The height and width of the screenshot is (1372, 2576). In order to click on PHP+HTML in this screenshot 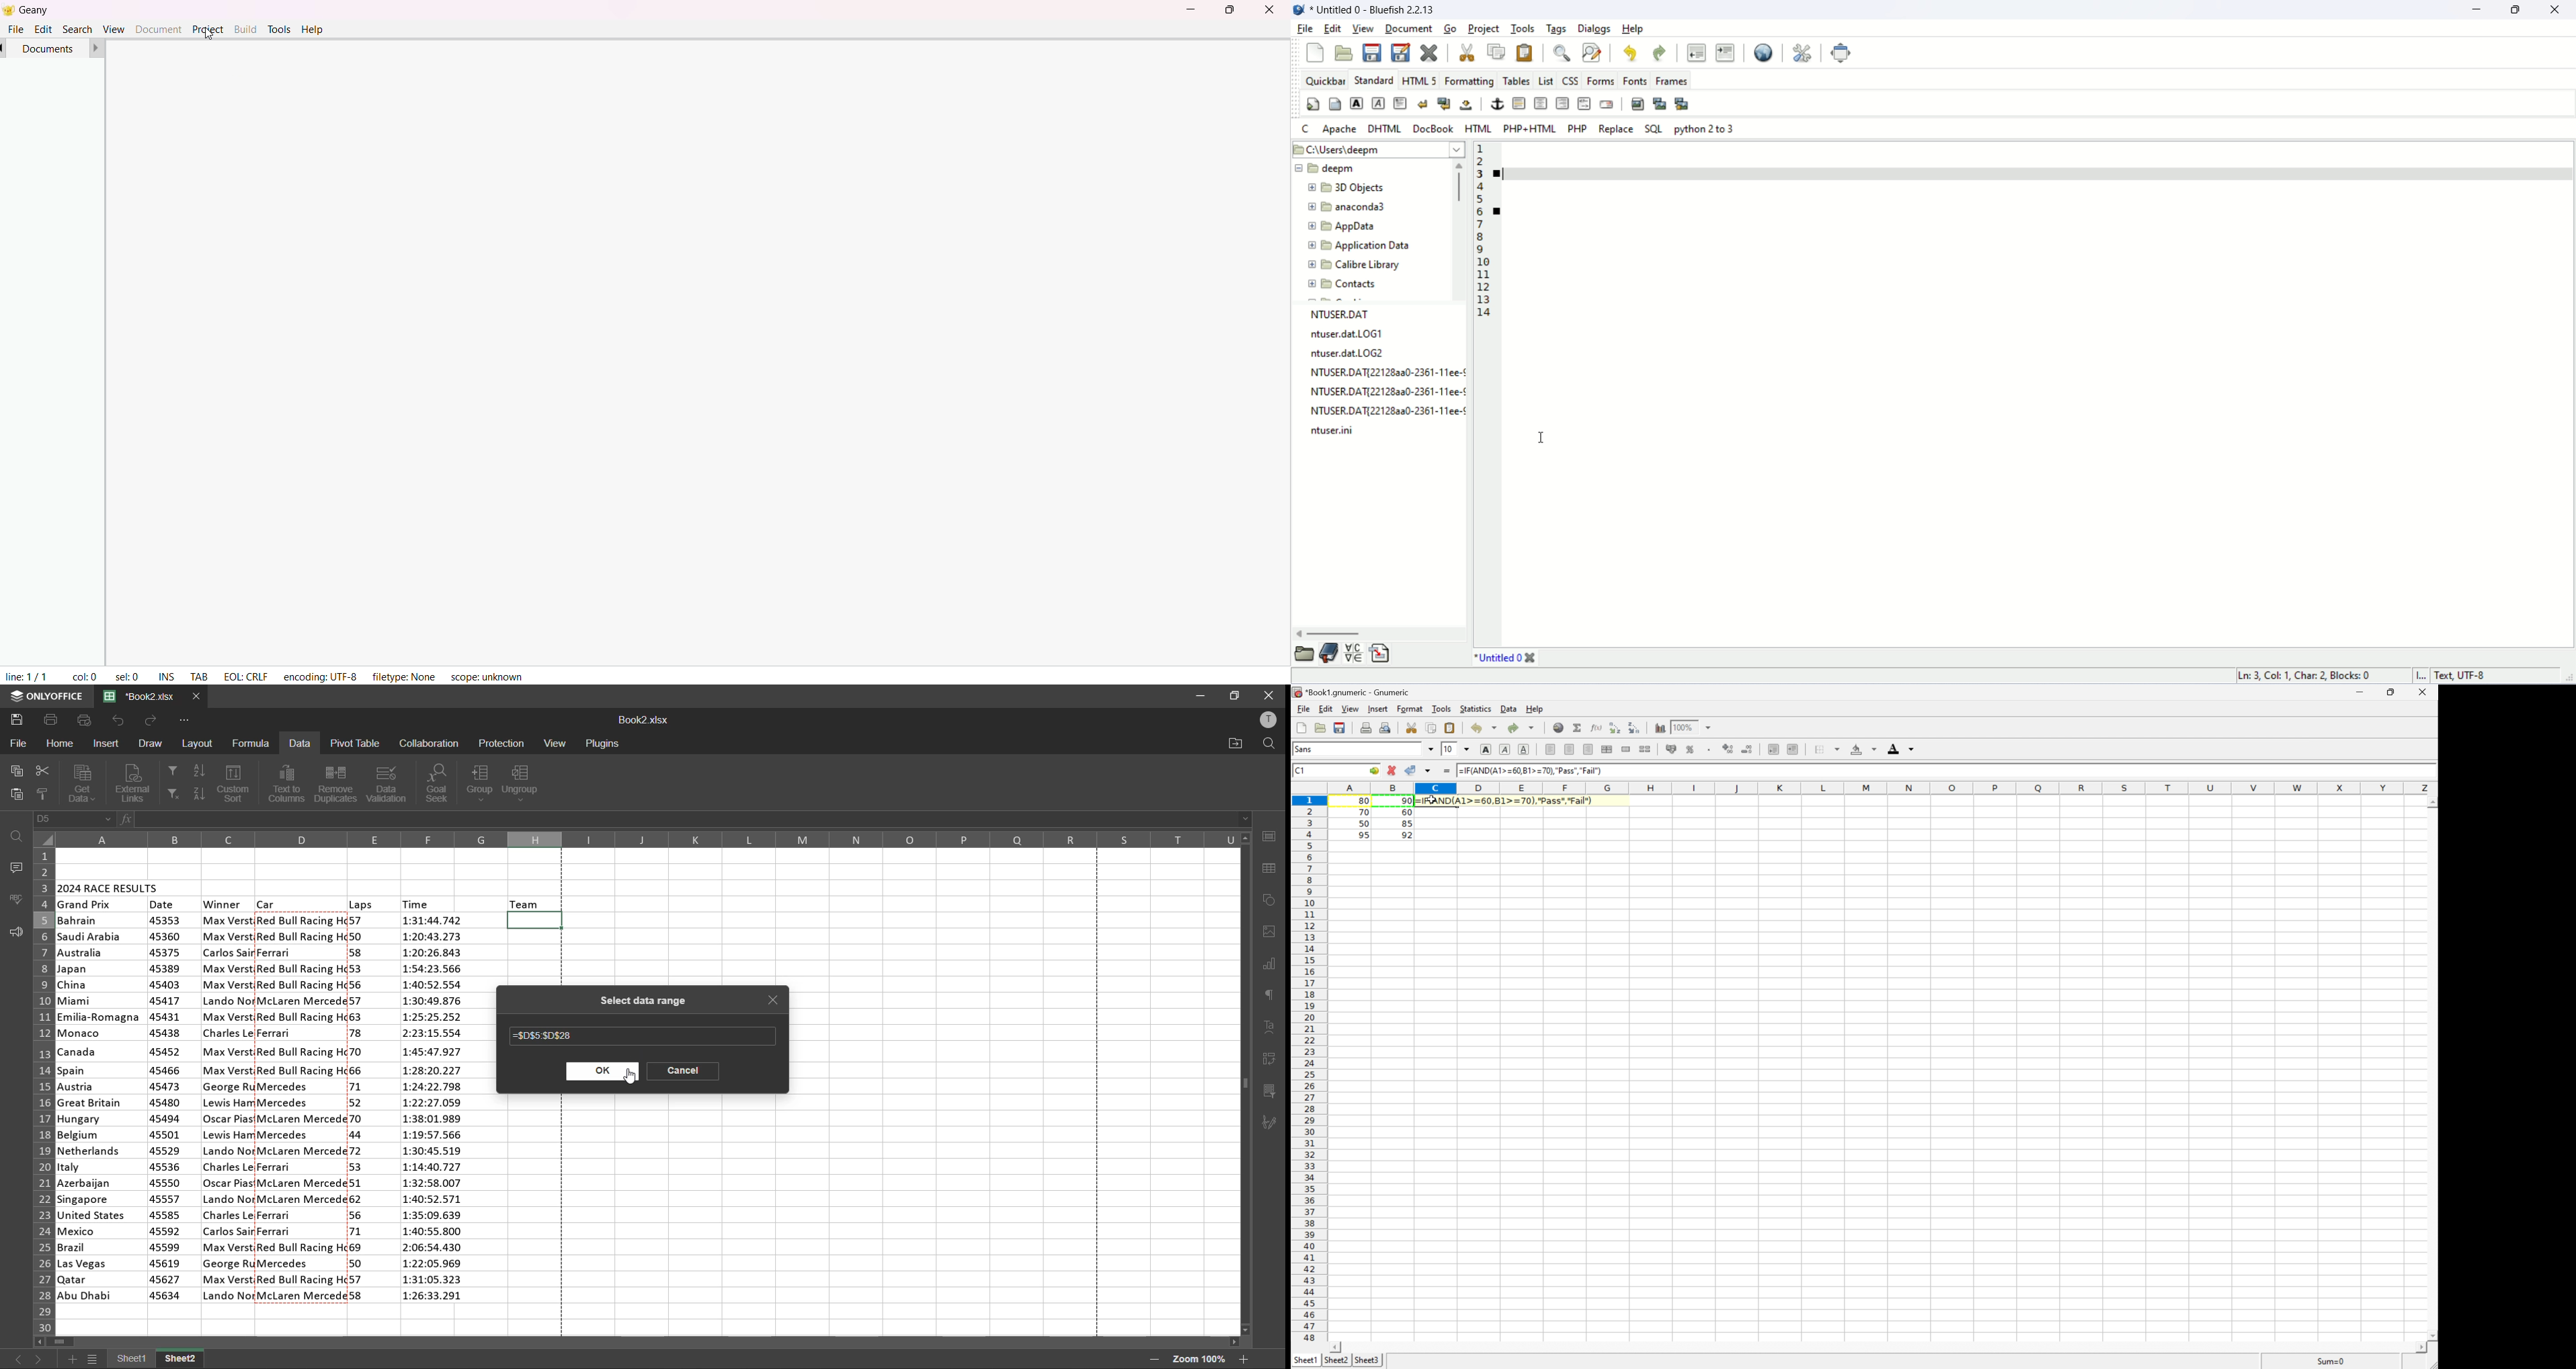, I will do `click(1530, 128)`.